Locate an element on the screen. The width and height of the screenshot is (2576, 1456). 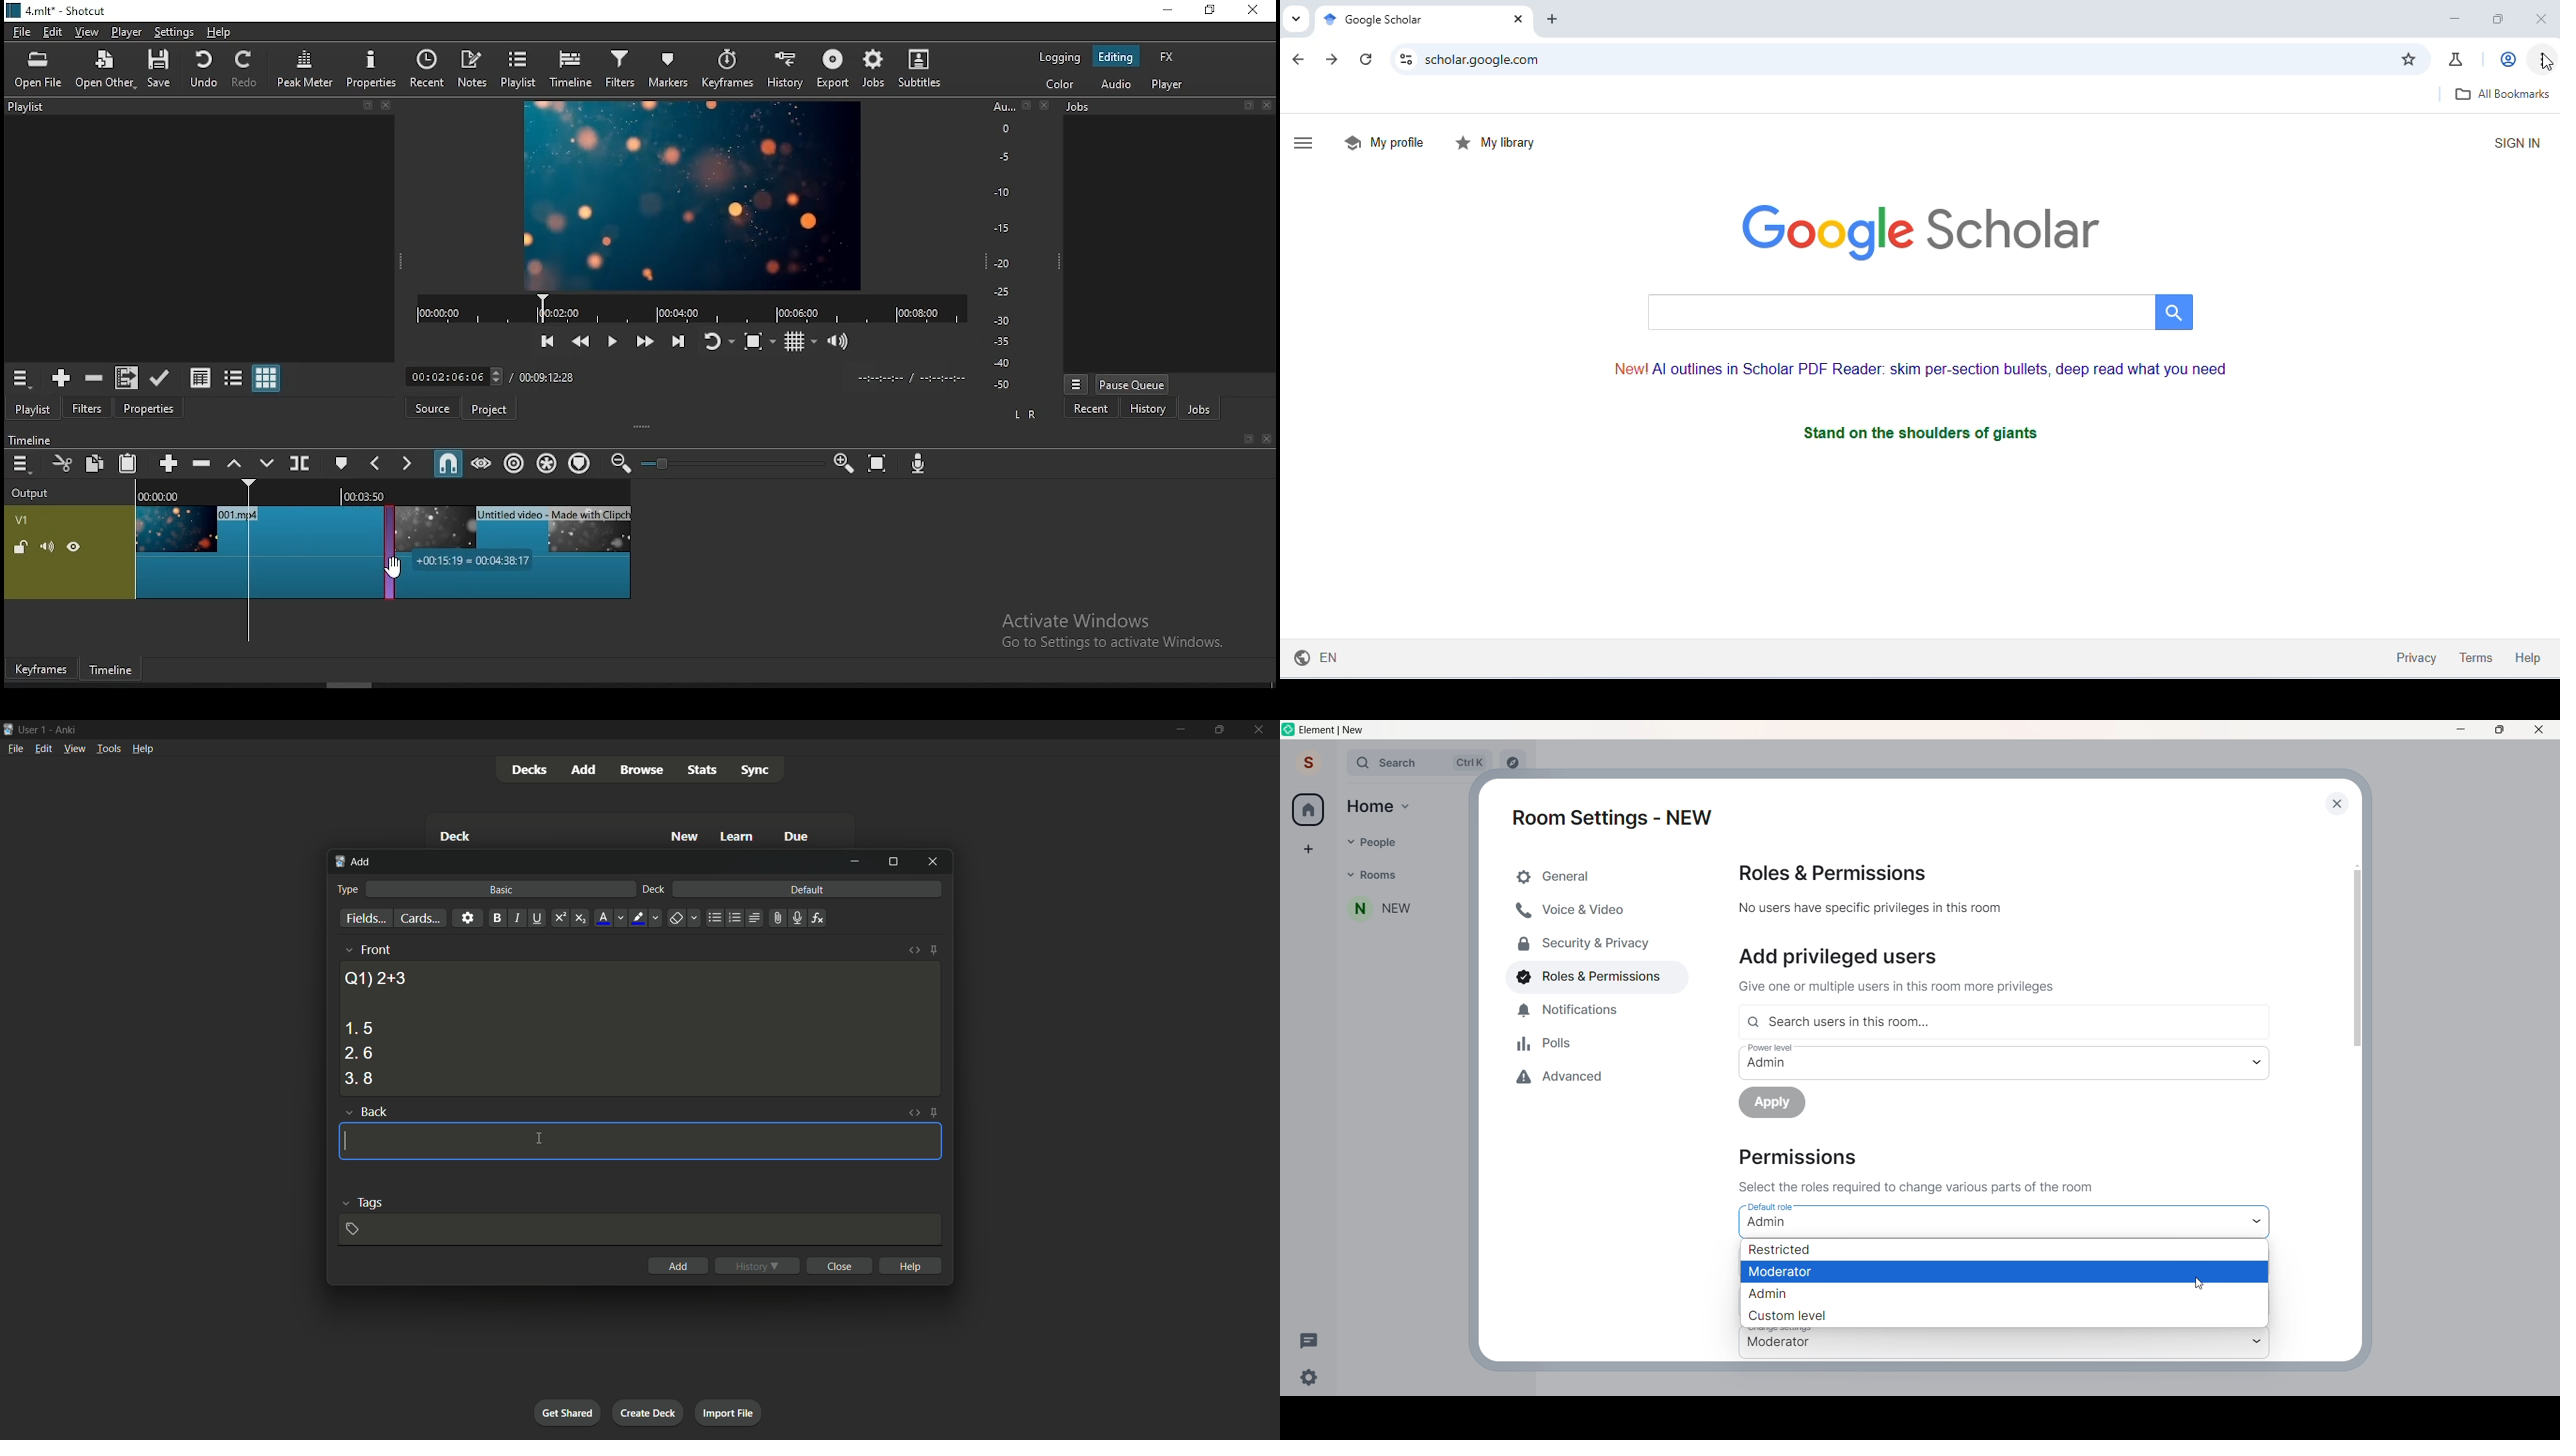
create space is located at coordinates (1307, 845).